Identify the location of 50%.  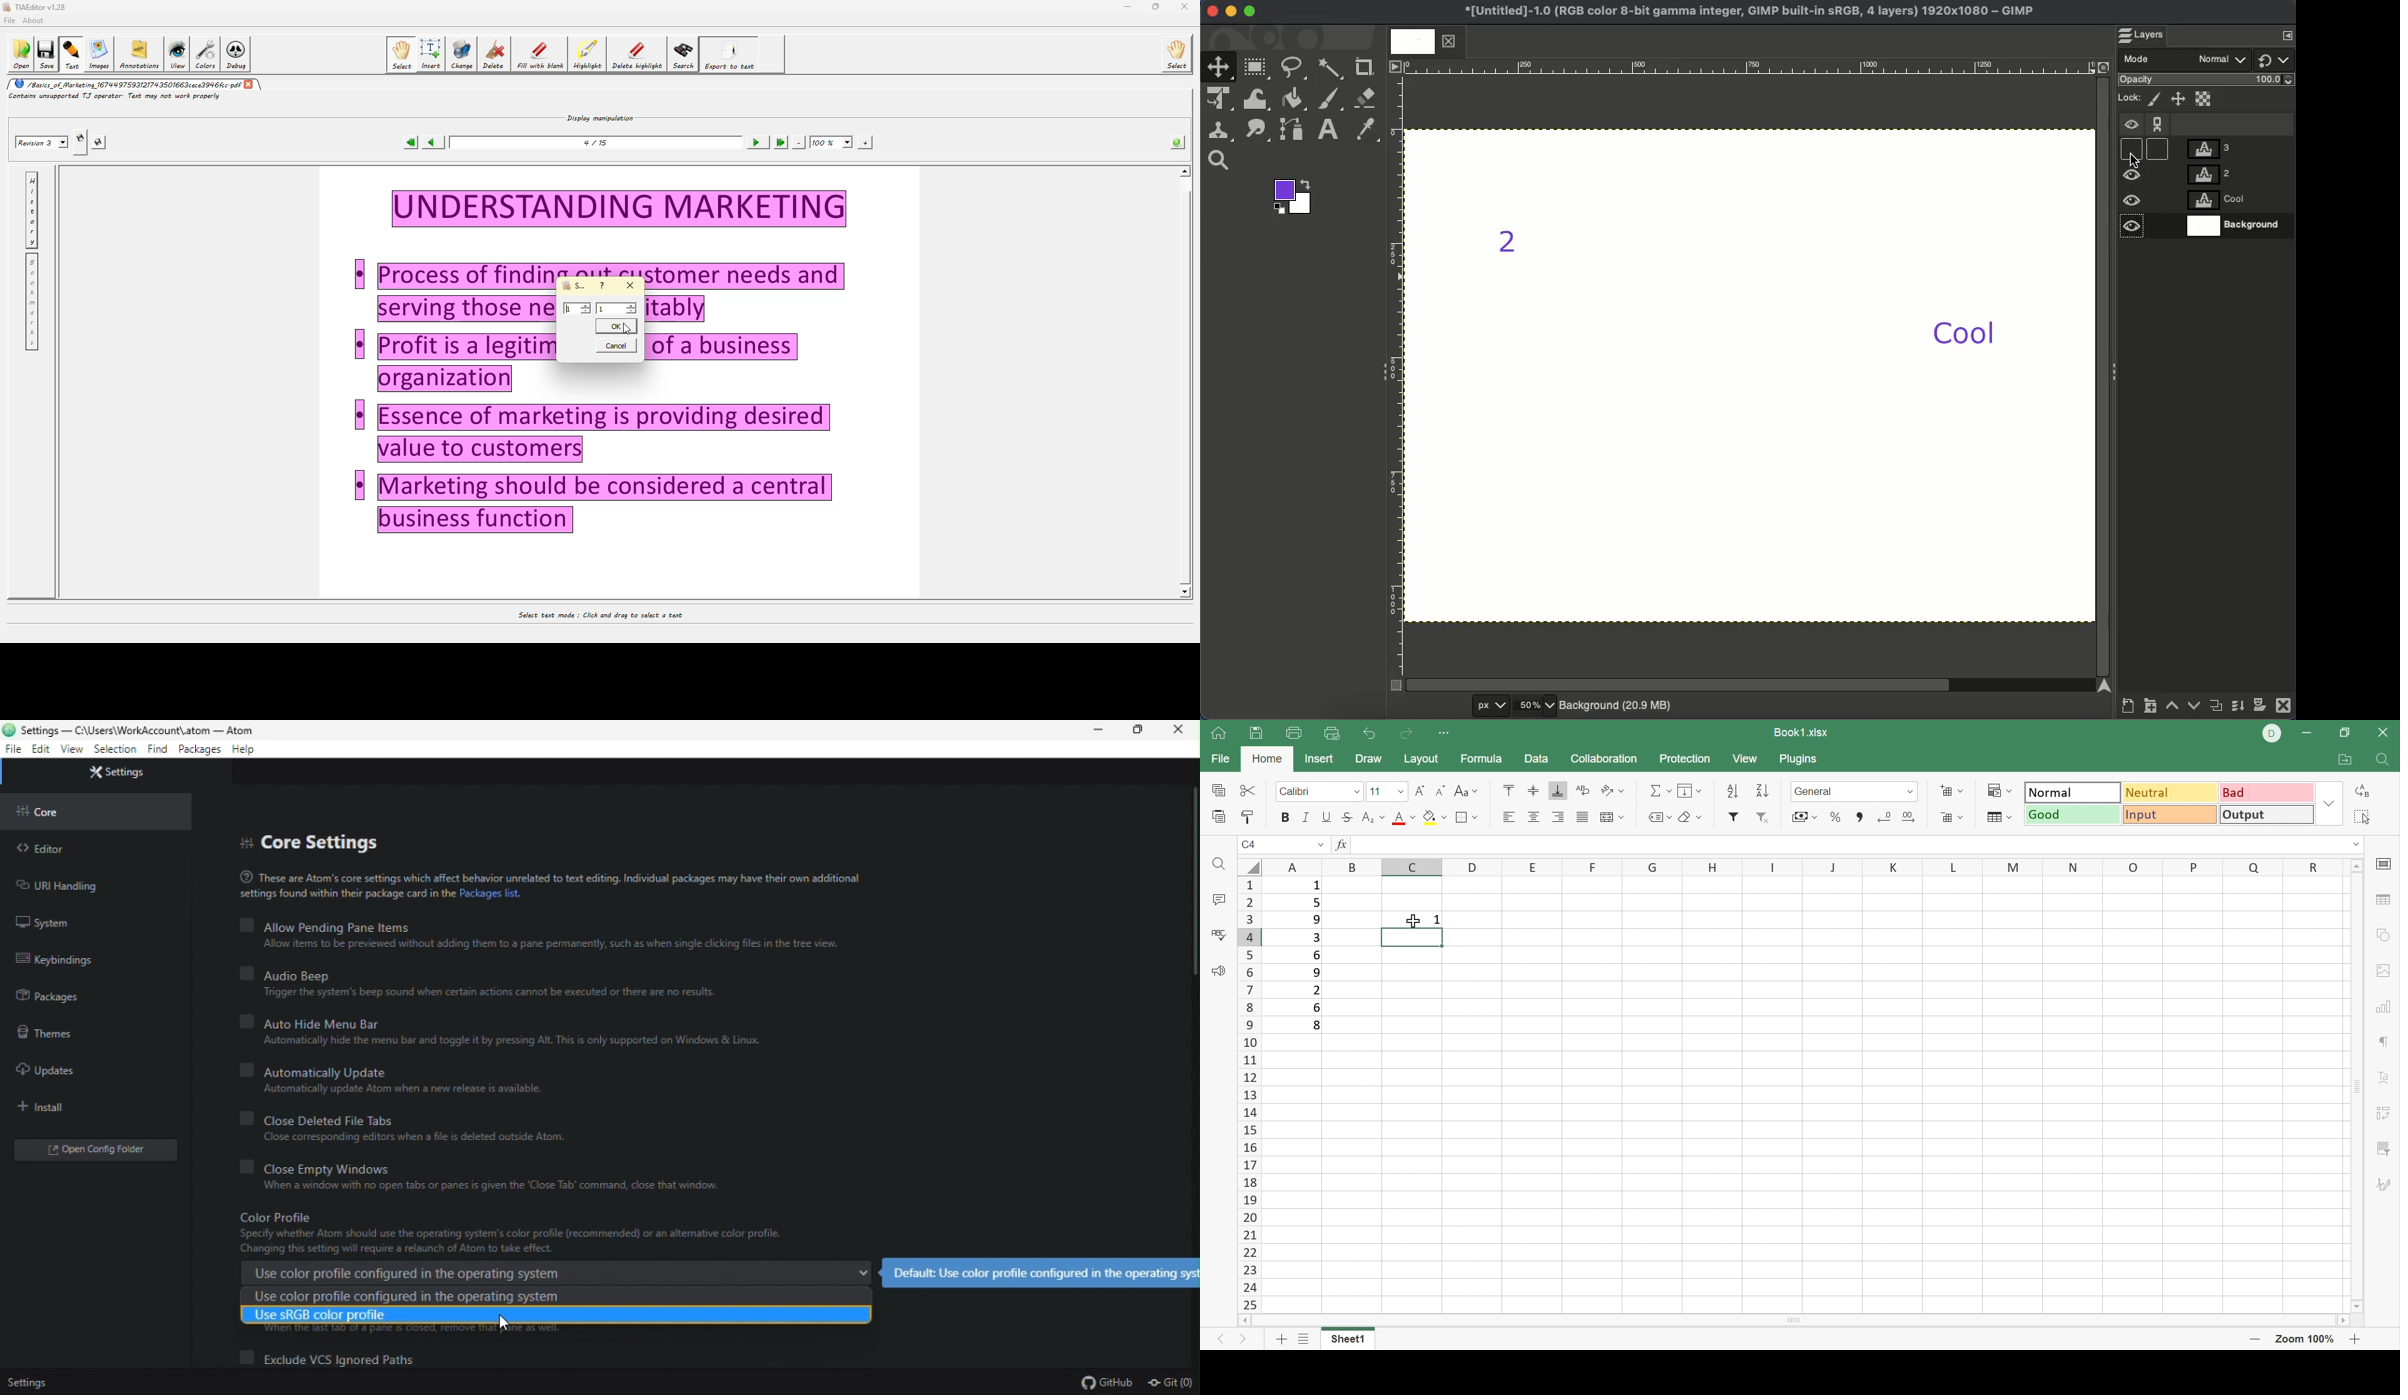
(1534, 705).